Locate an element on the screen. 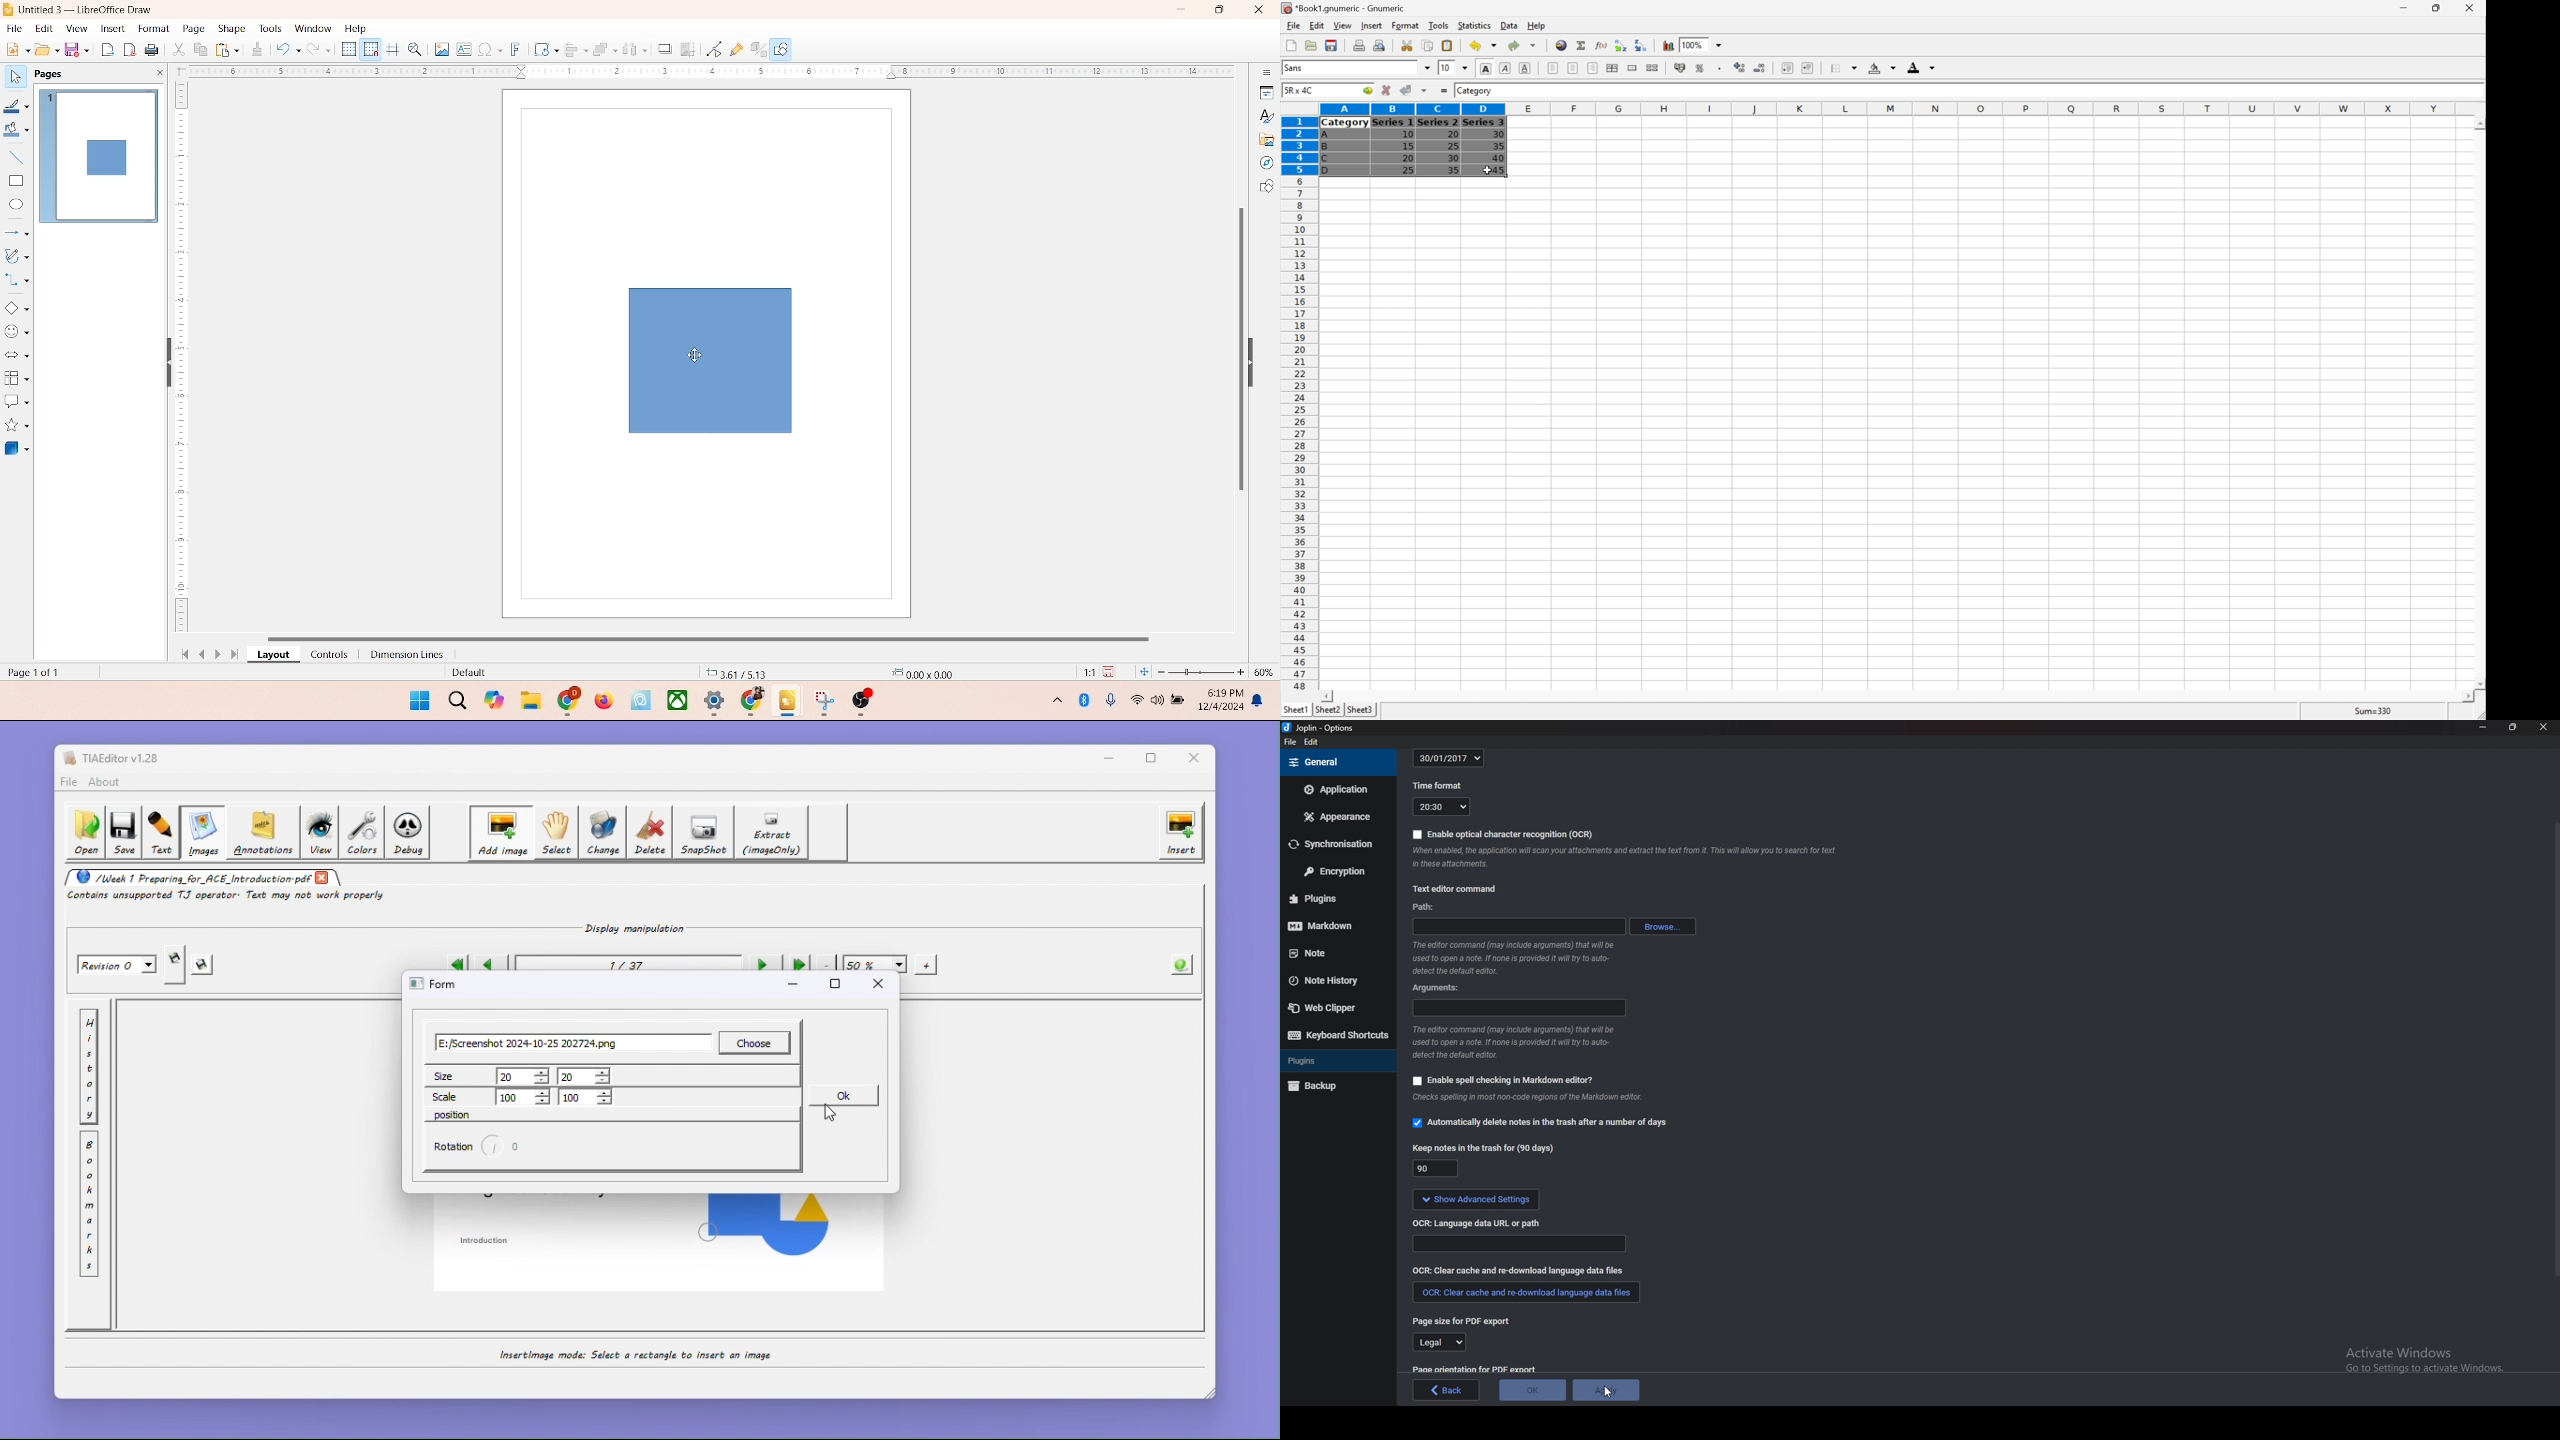  Synchronization is located at coordinates (1334, 844).